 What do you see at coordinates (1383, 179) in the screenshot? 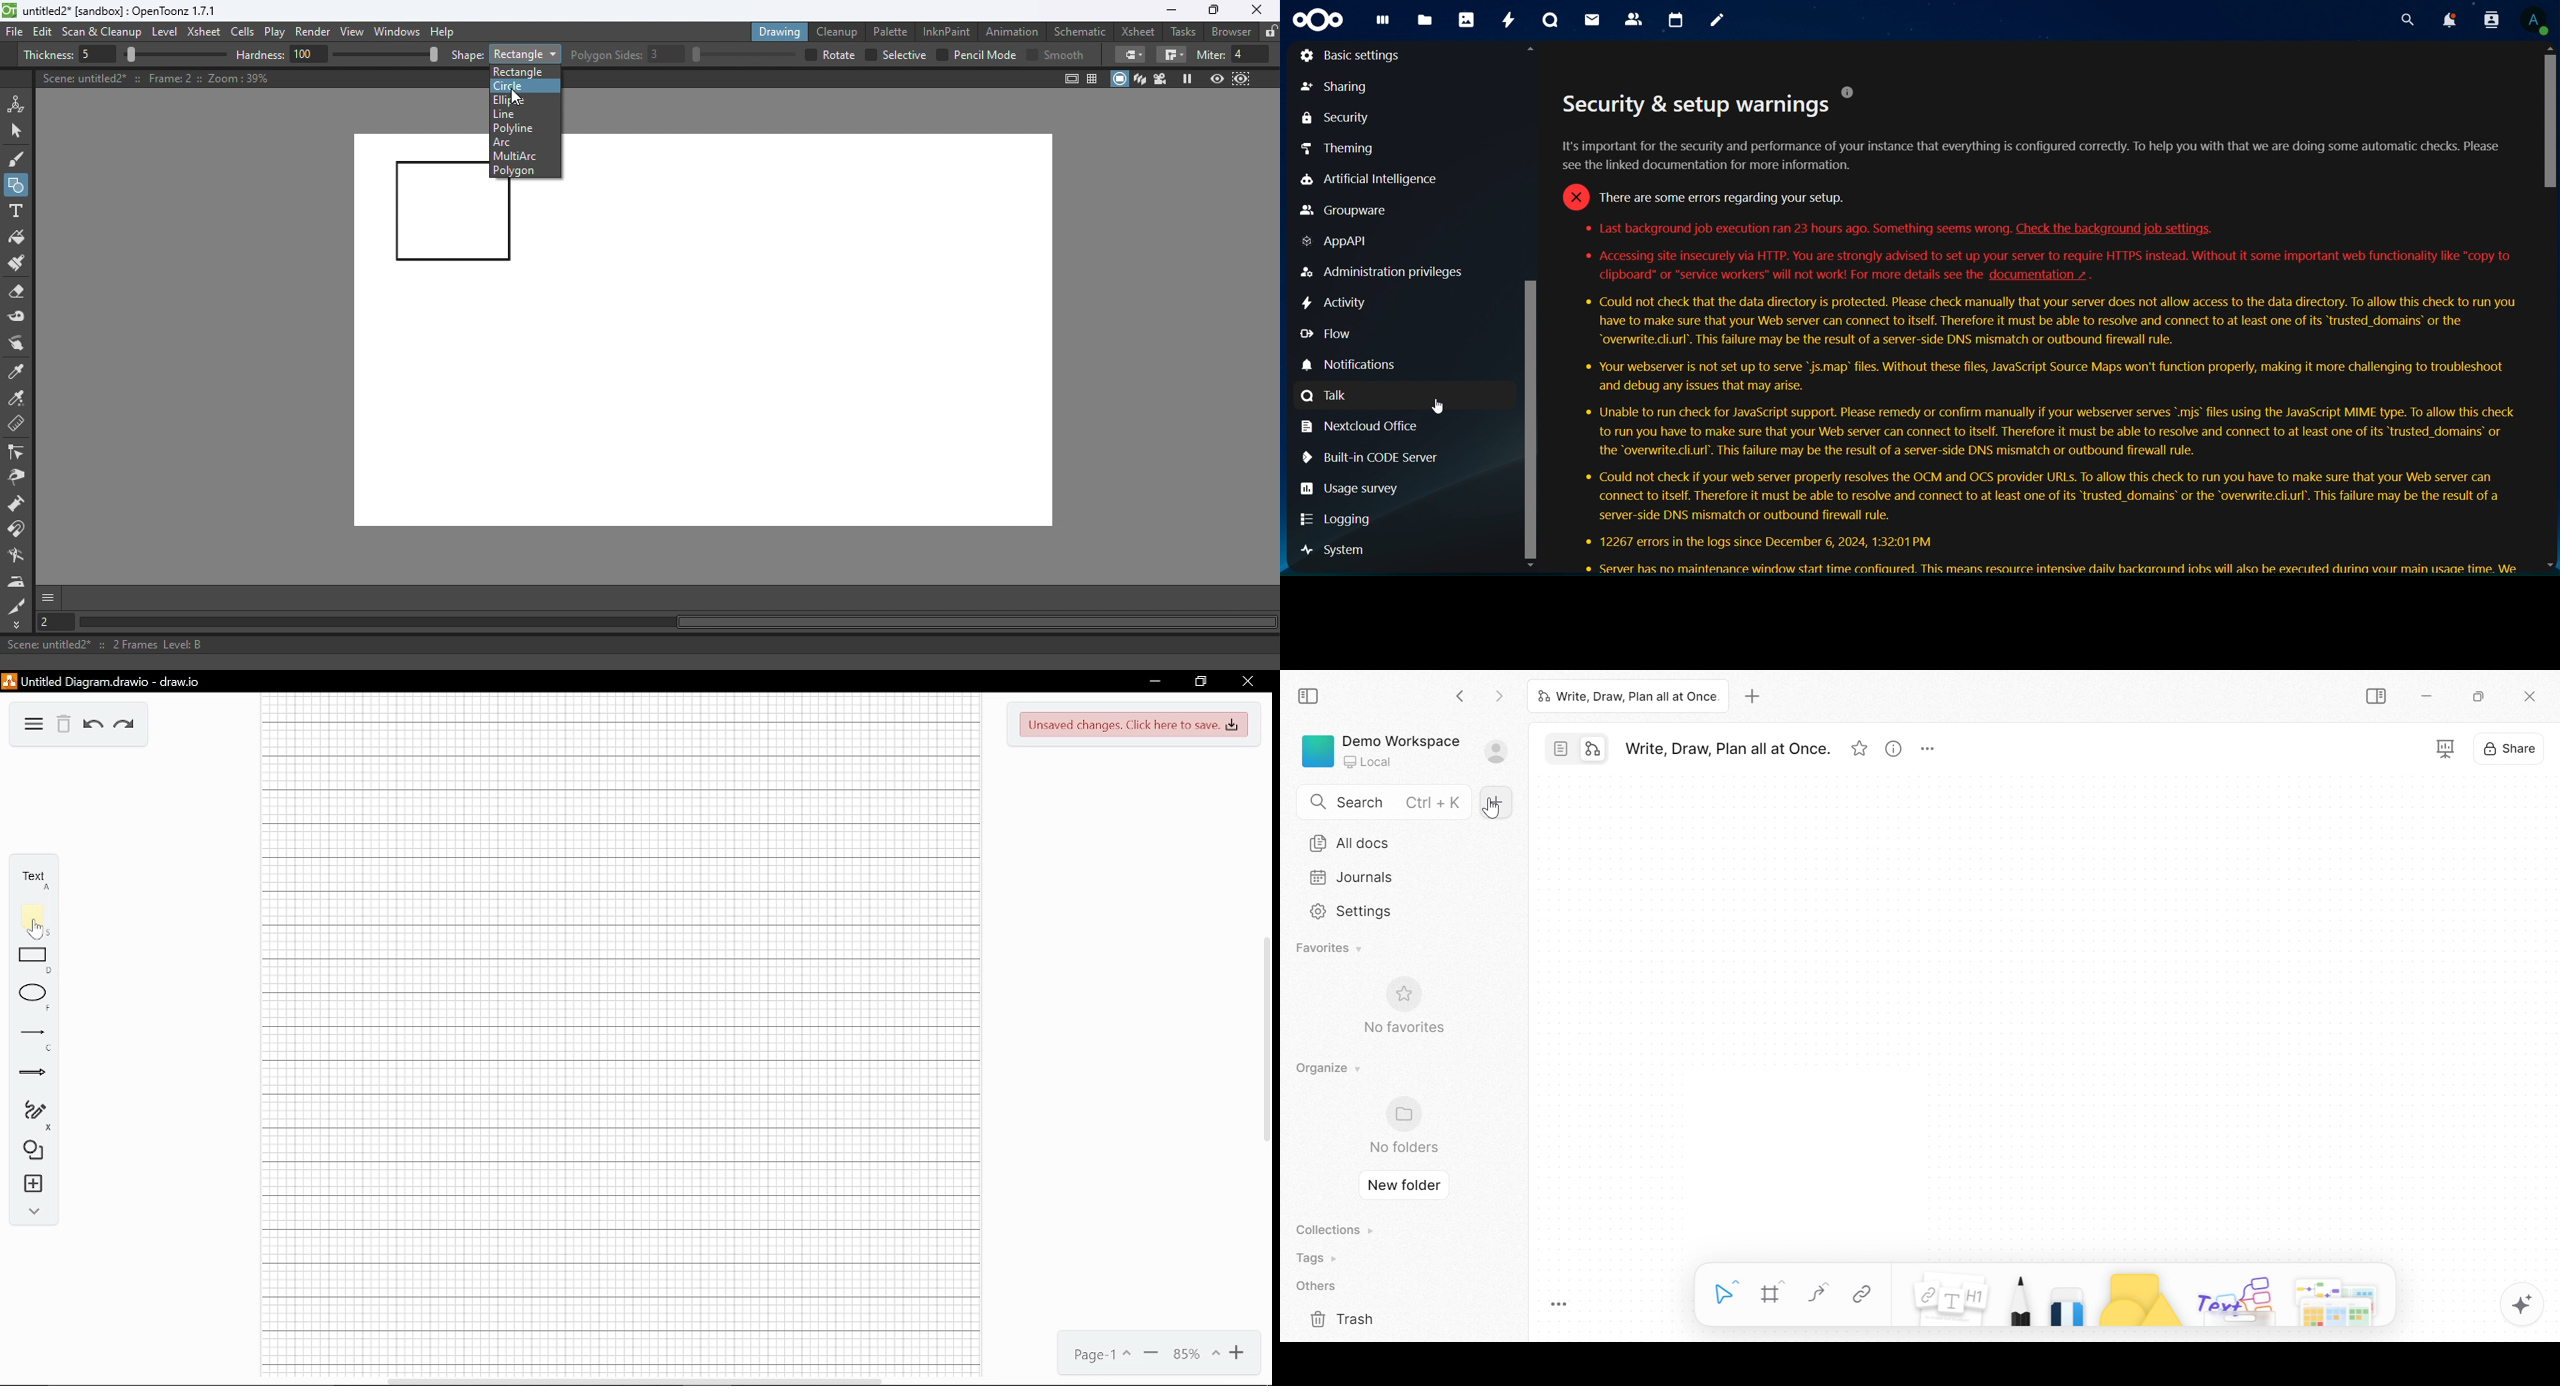
I see `artificial intelligence` at bounding box center [1383, 179].